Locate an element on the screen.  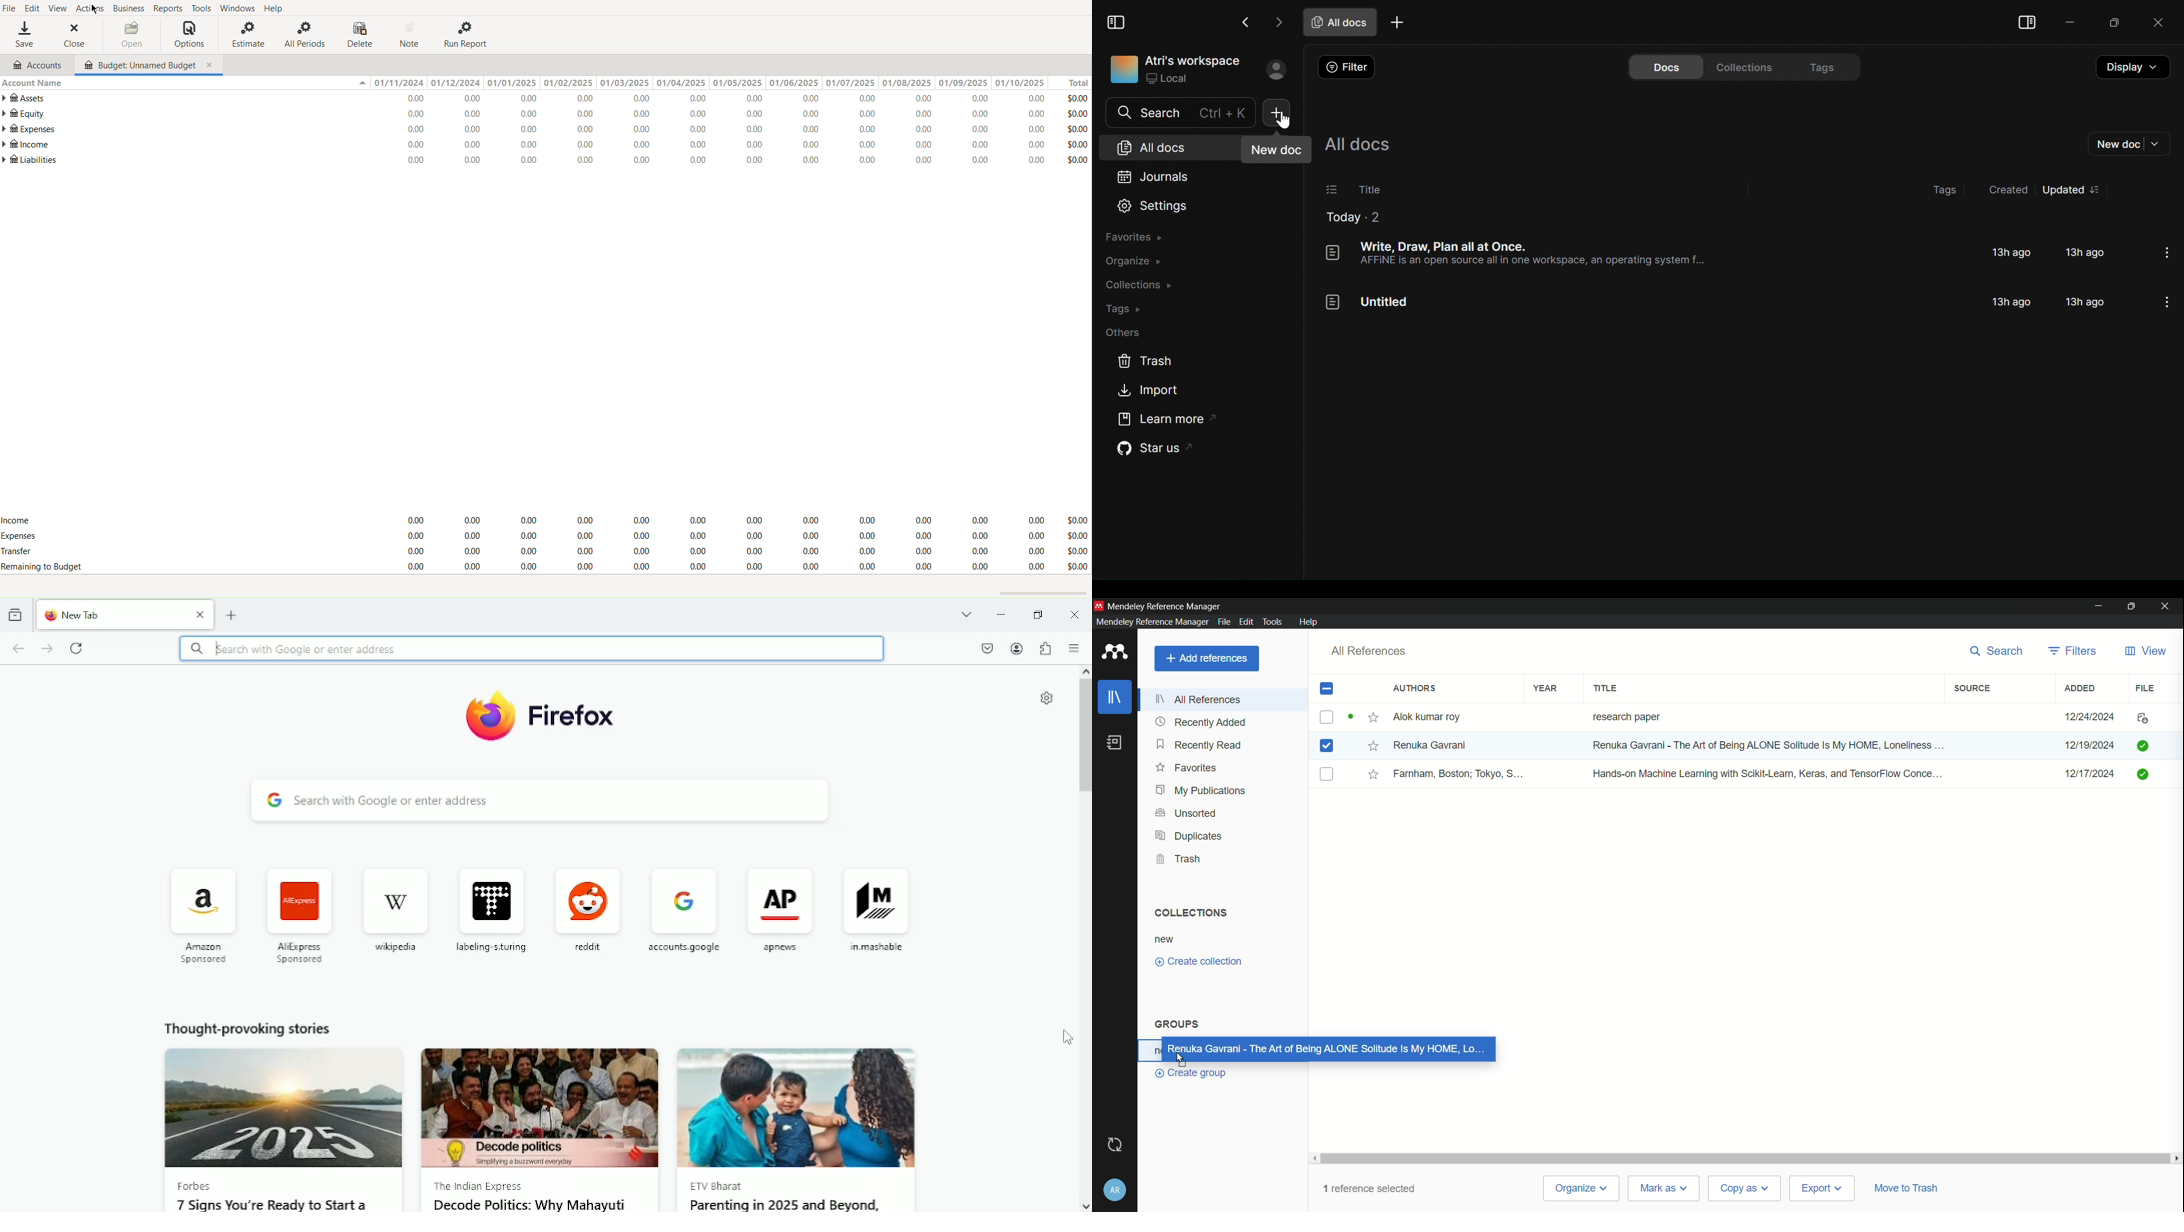
labeling turing is located at coordinates (484, 916).